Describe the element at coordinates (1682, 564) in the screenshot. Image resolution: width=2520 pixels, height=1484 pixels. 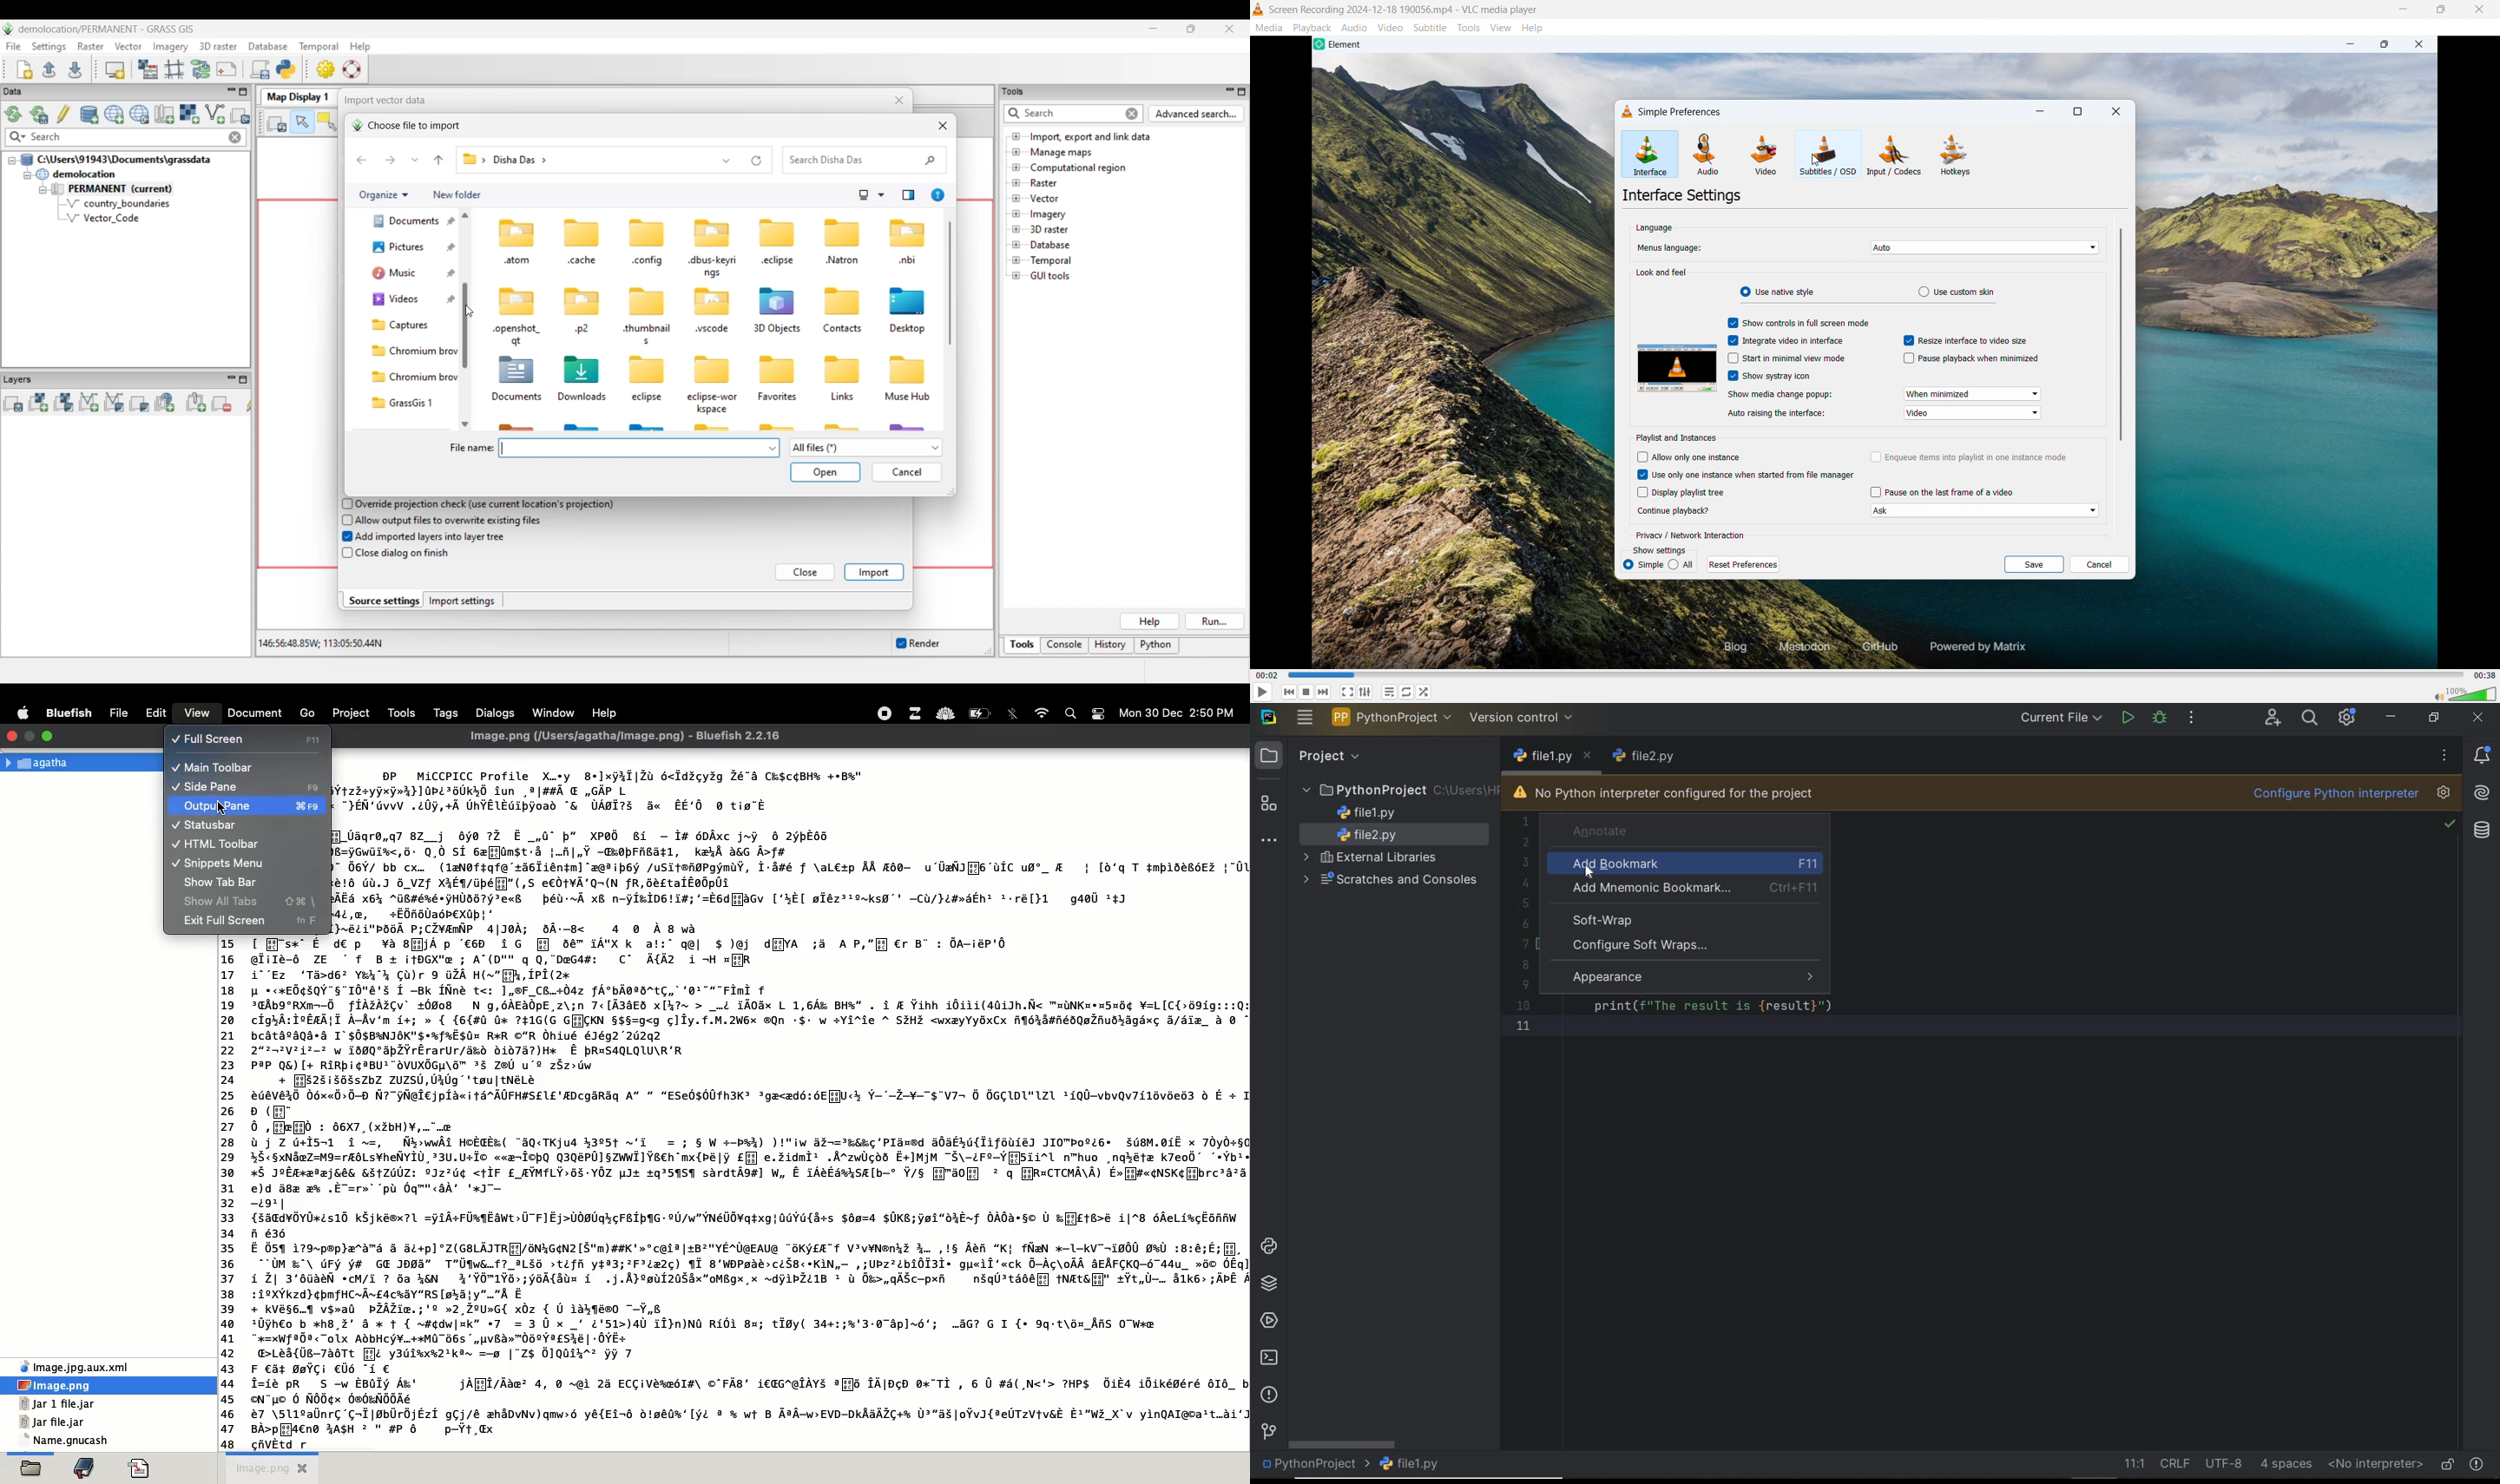
I see `all ` at that location.